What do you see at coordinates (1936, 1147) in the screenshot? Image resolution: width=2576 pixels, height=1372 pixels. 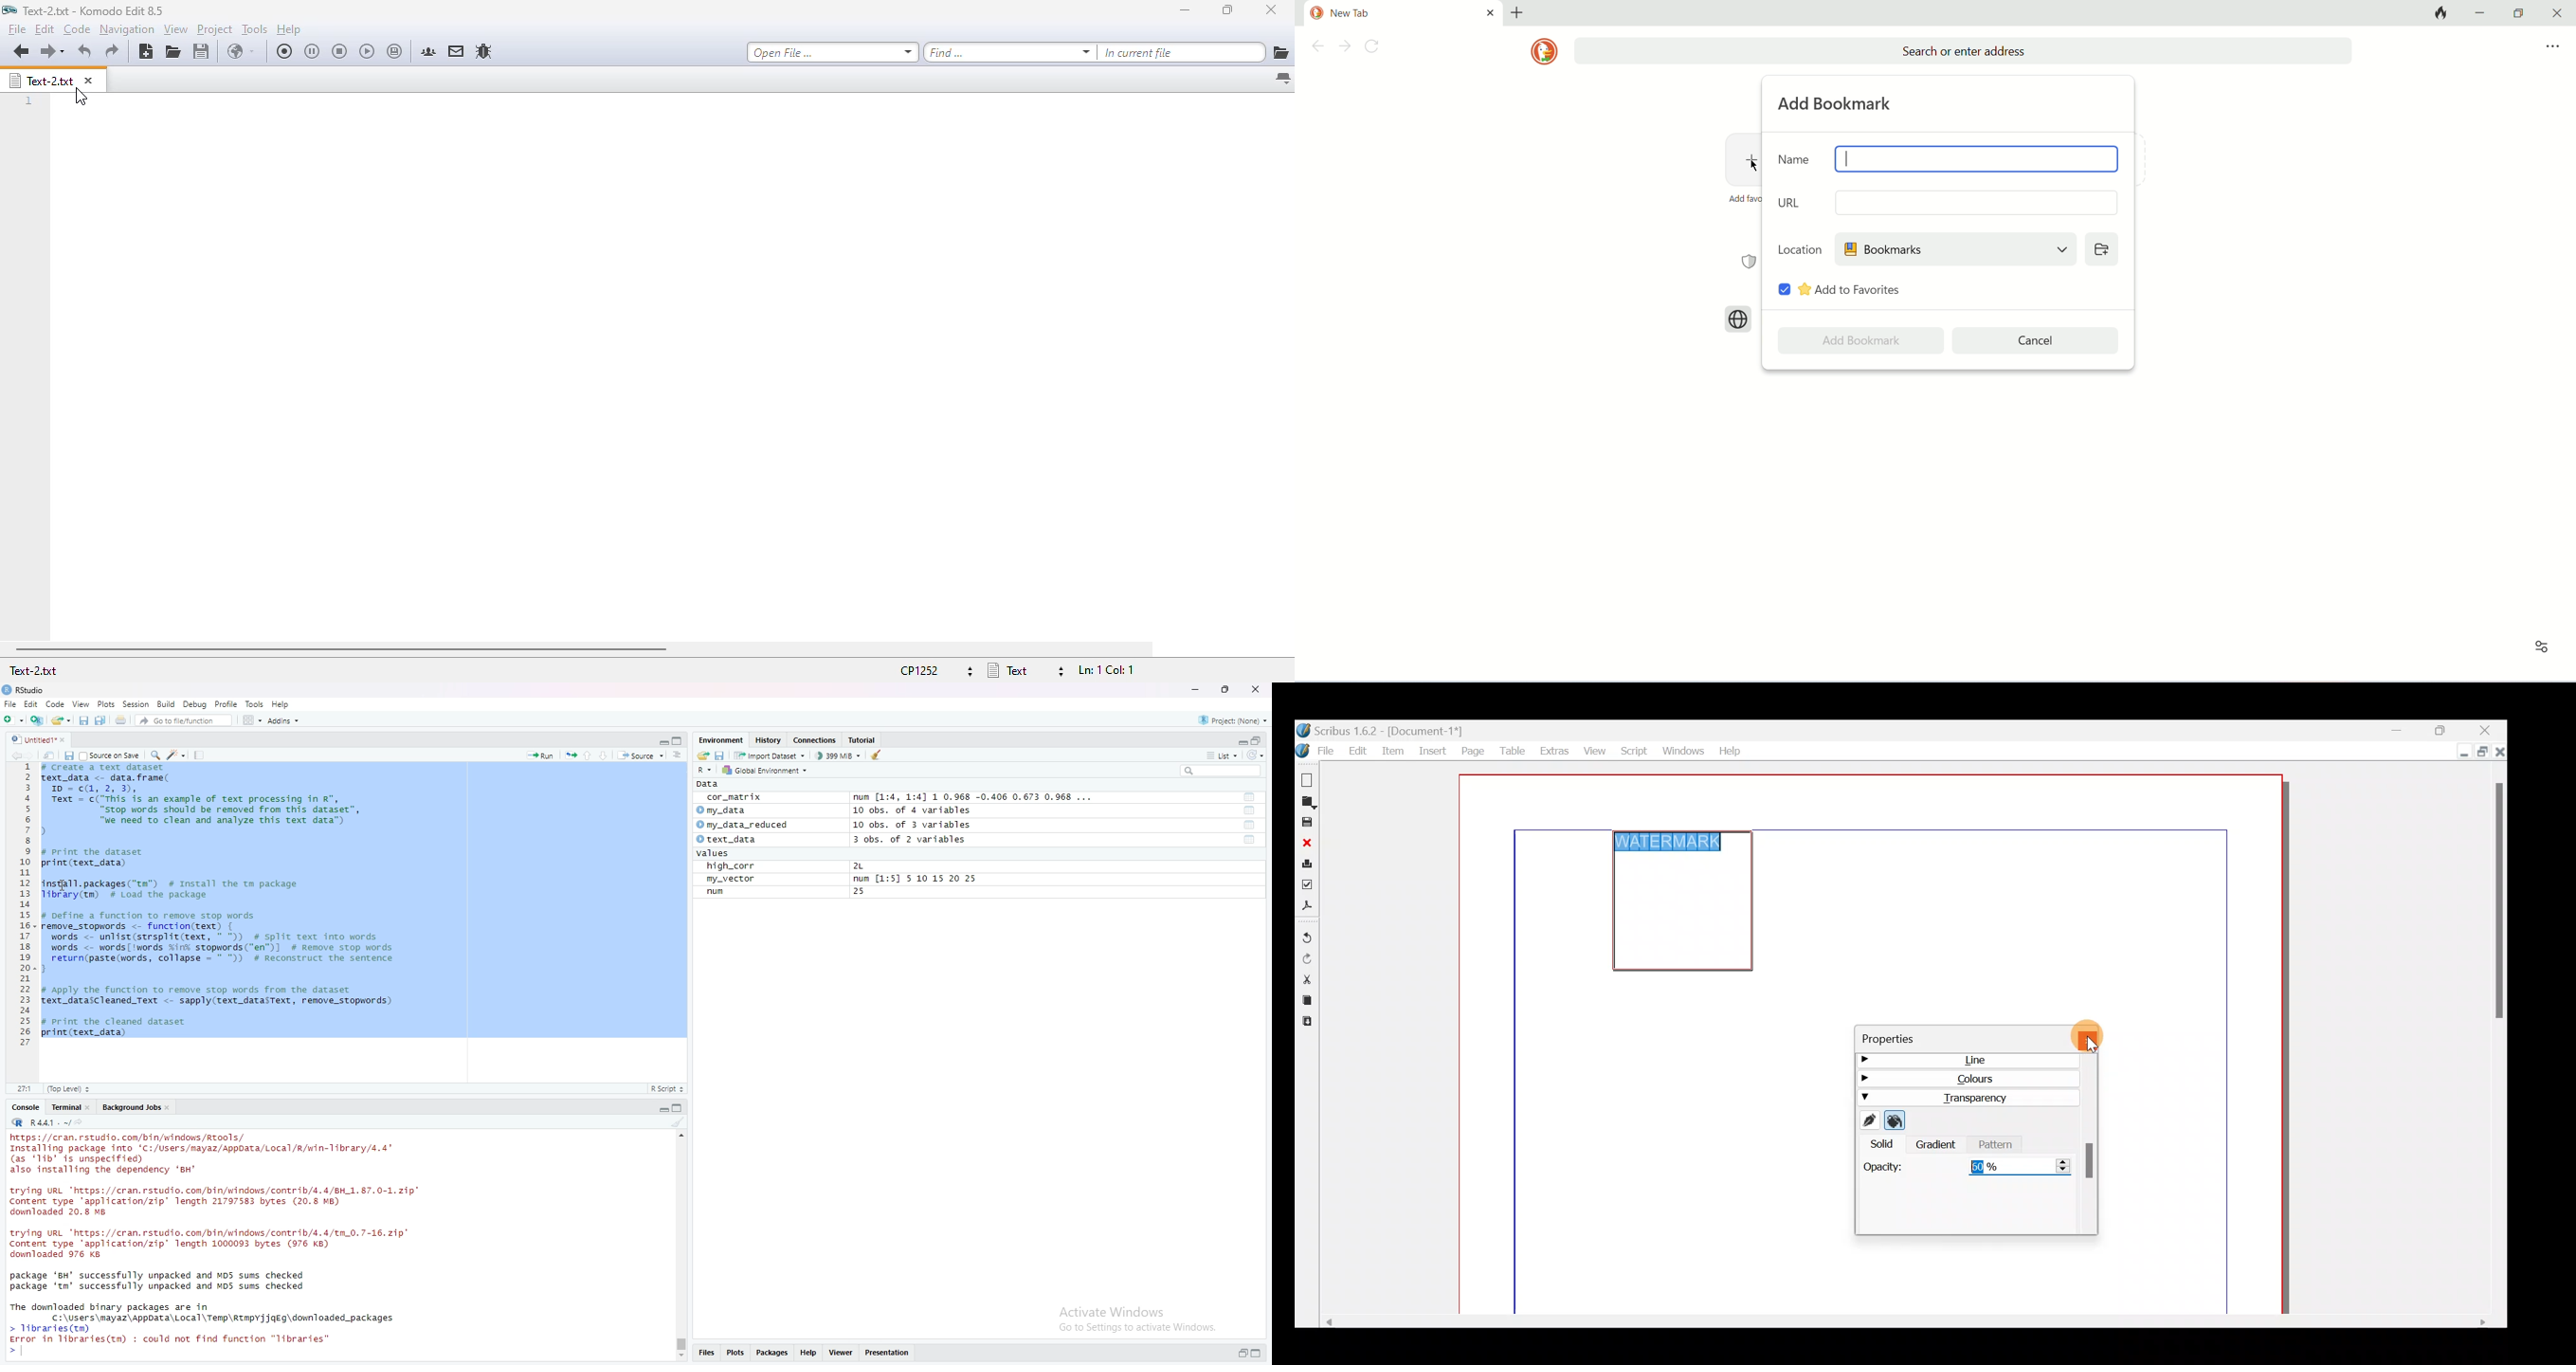 I see `Gradient` at bounding box center [1936, 1147].